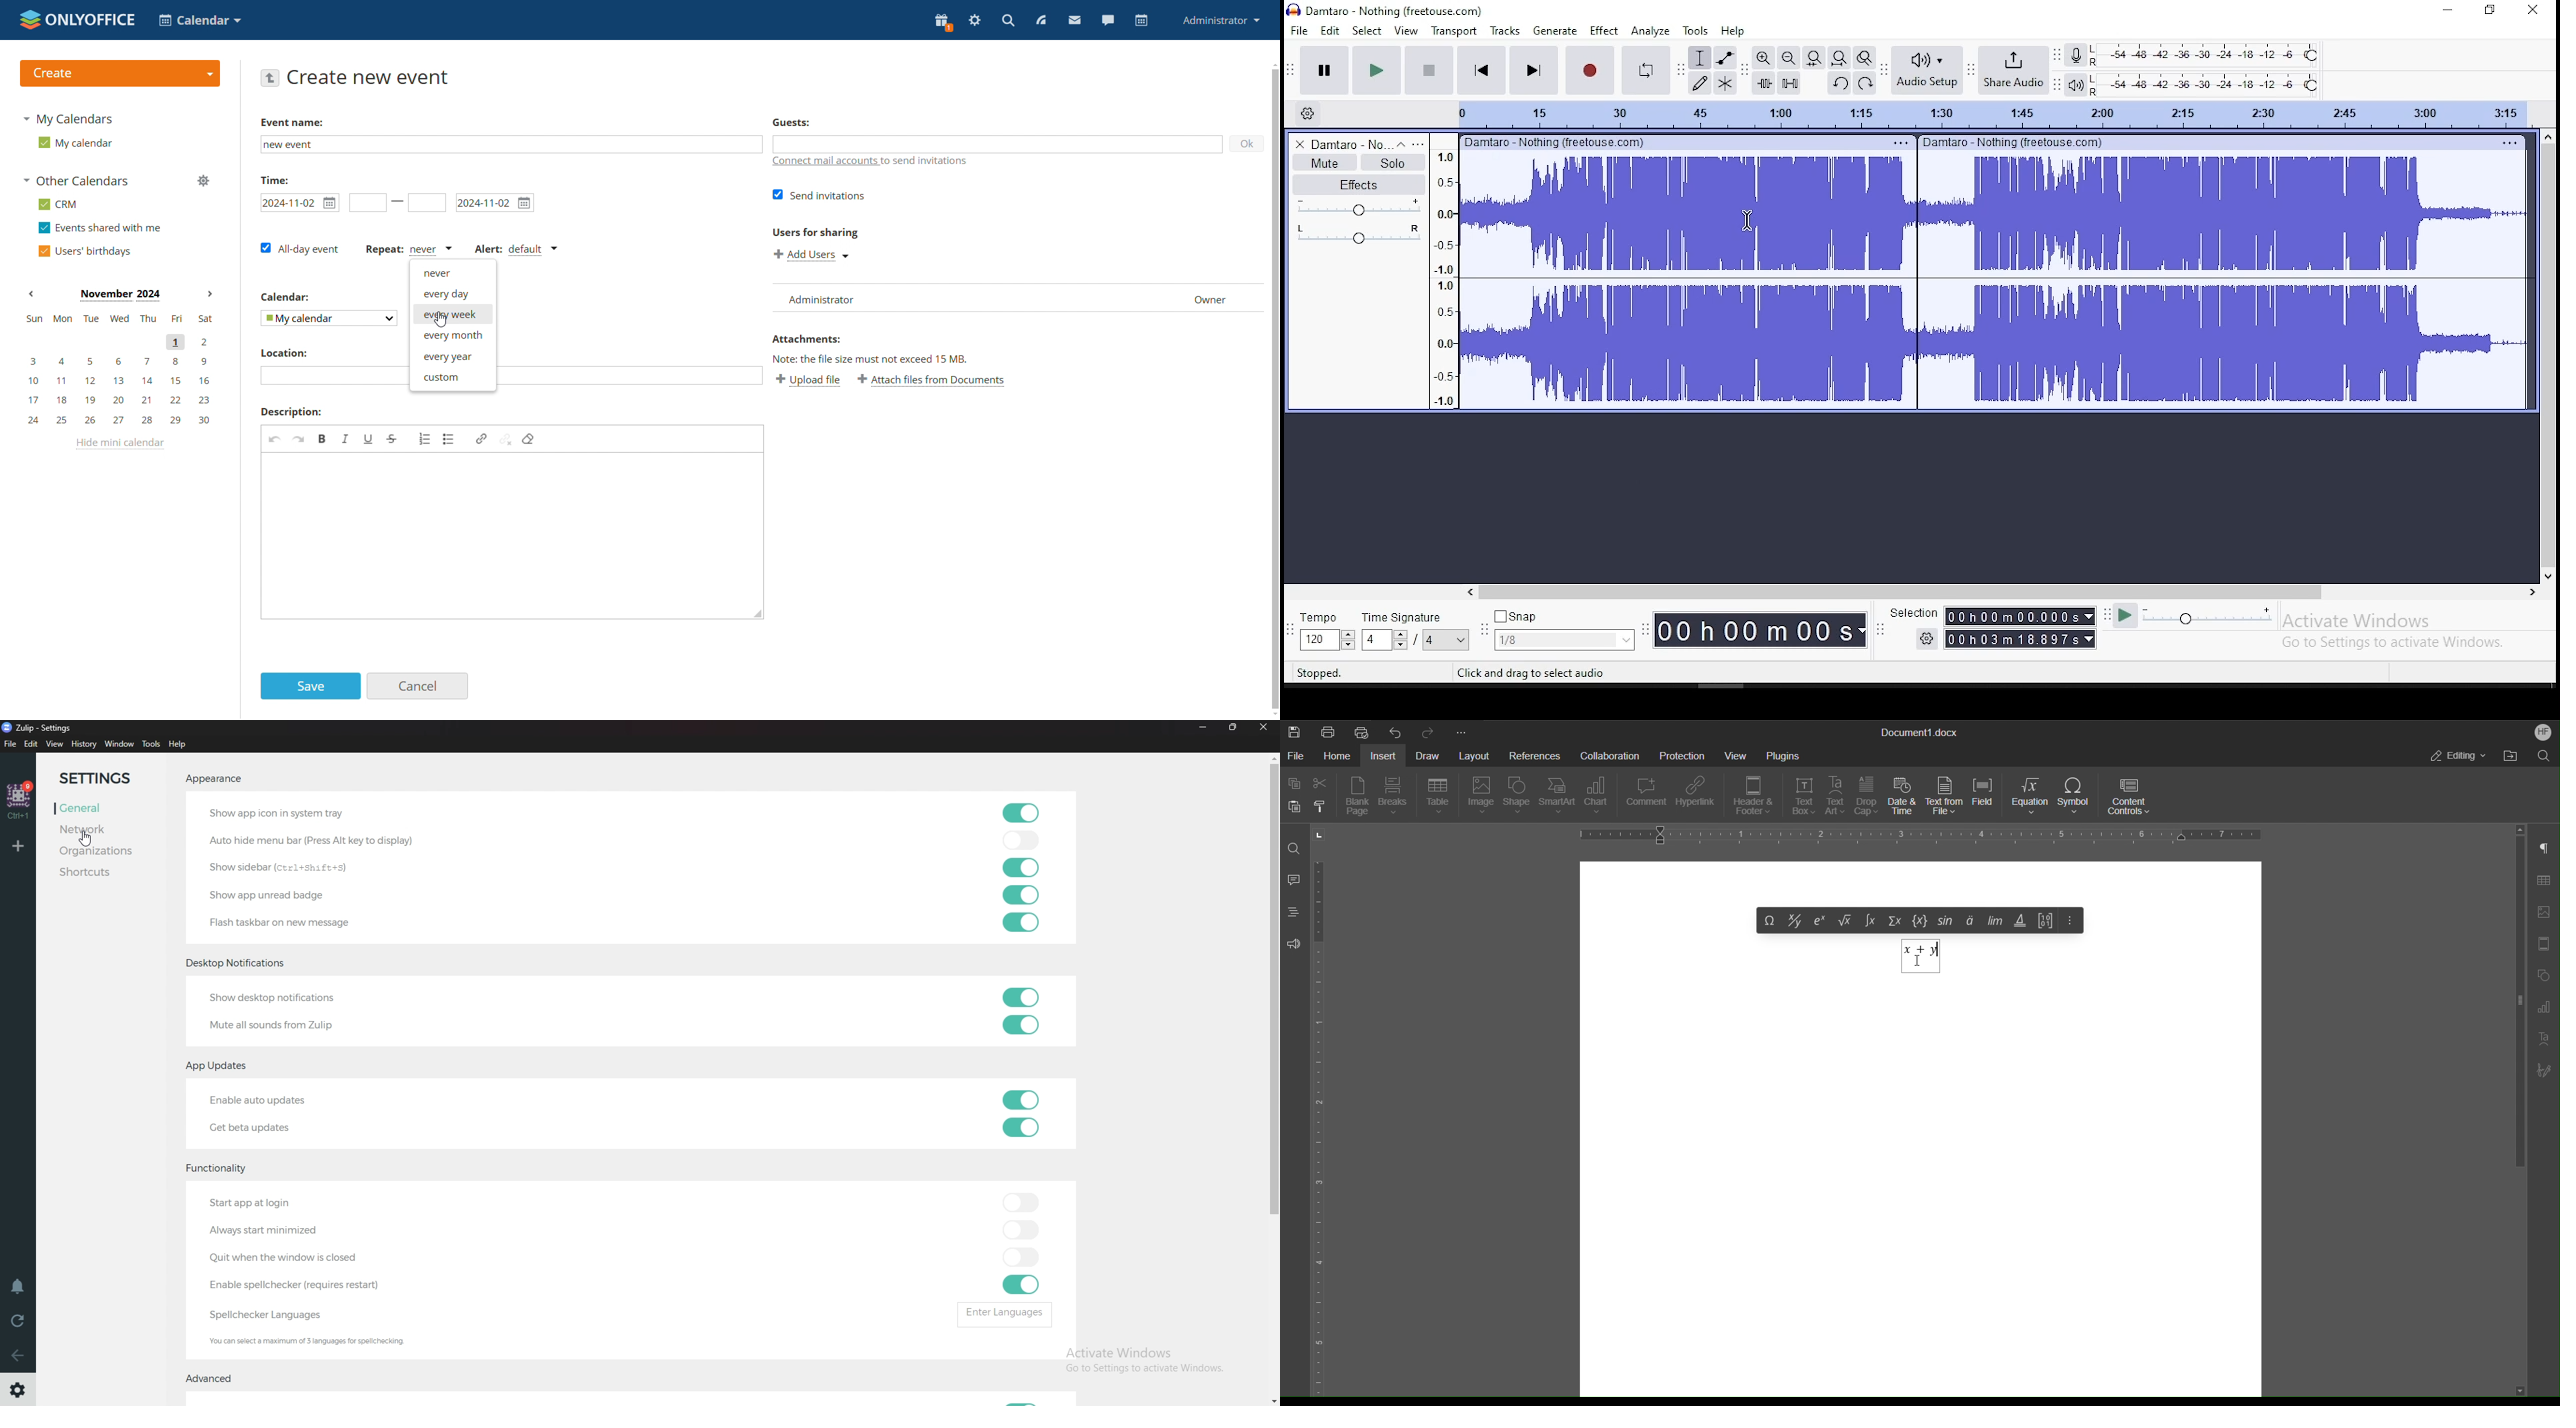 The height and width of the screenshot is (1428, 2576). I want to click on Draw, so click(1428, 756).